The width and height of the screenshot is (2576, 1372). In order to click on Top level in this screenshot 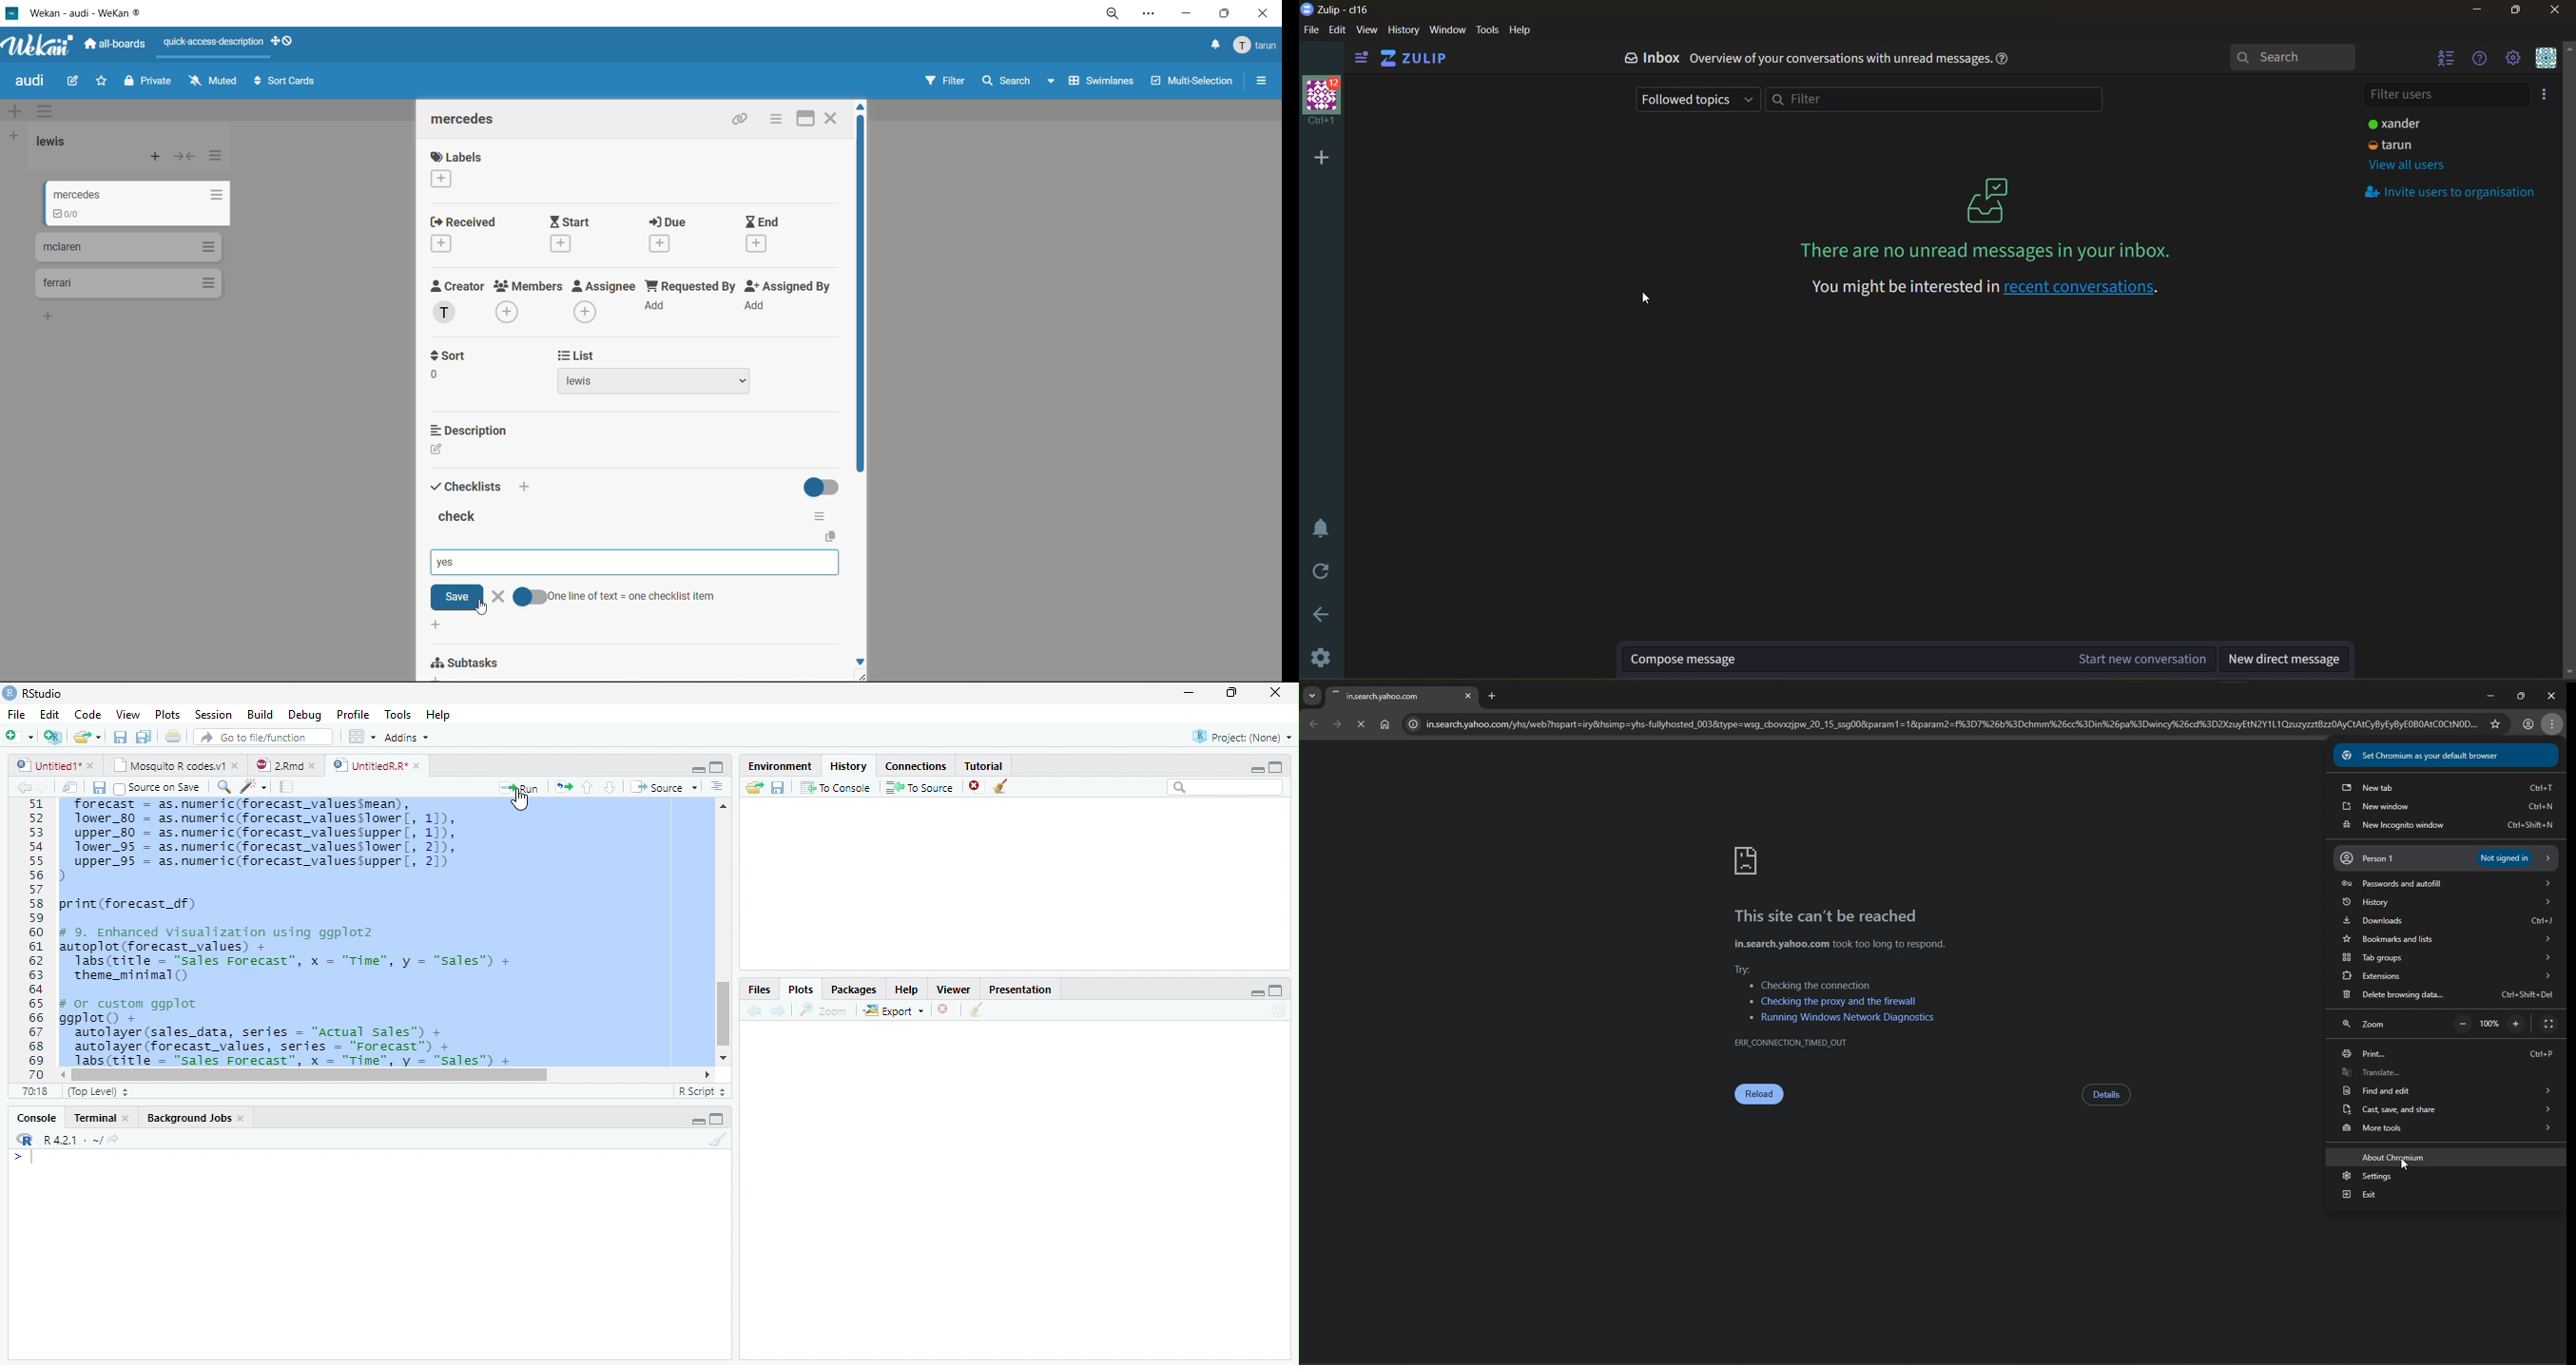, I will do `click(97, 1091)`.